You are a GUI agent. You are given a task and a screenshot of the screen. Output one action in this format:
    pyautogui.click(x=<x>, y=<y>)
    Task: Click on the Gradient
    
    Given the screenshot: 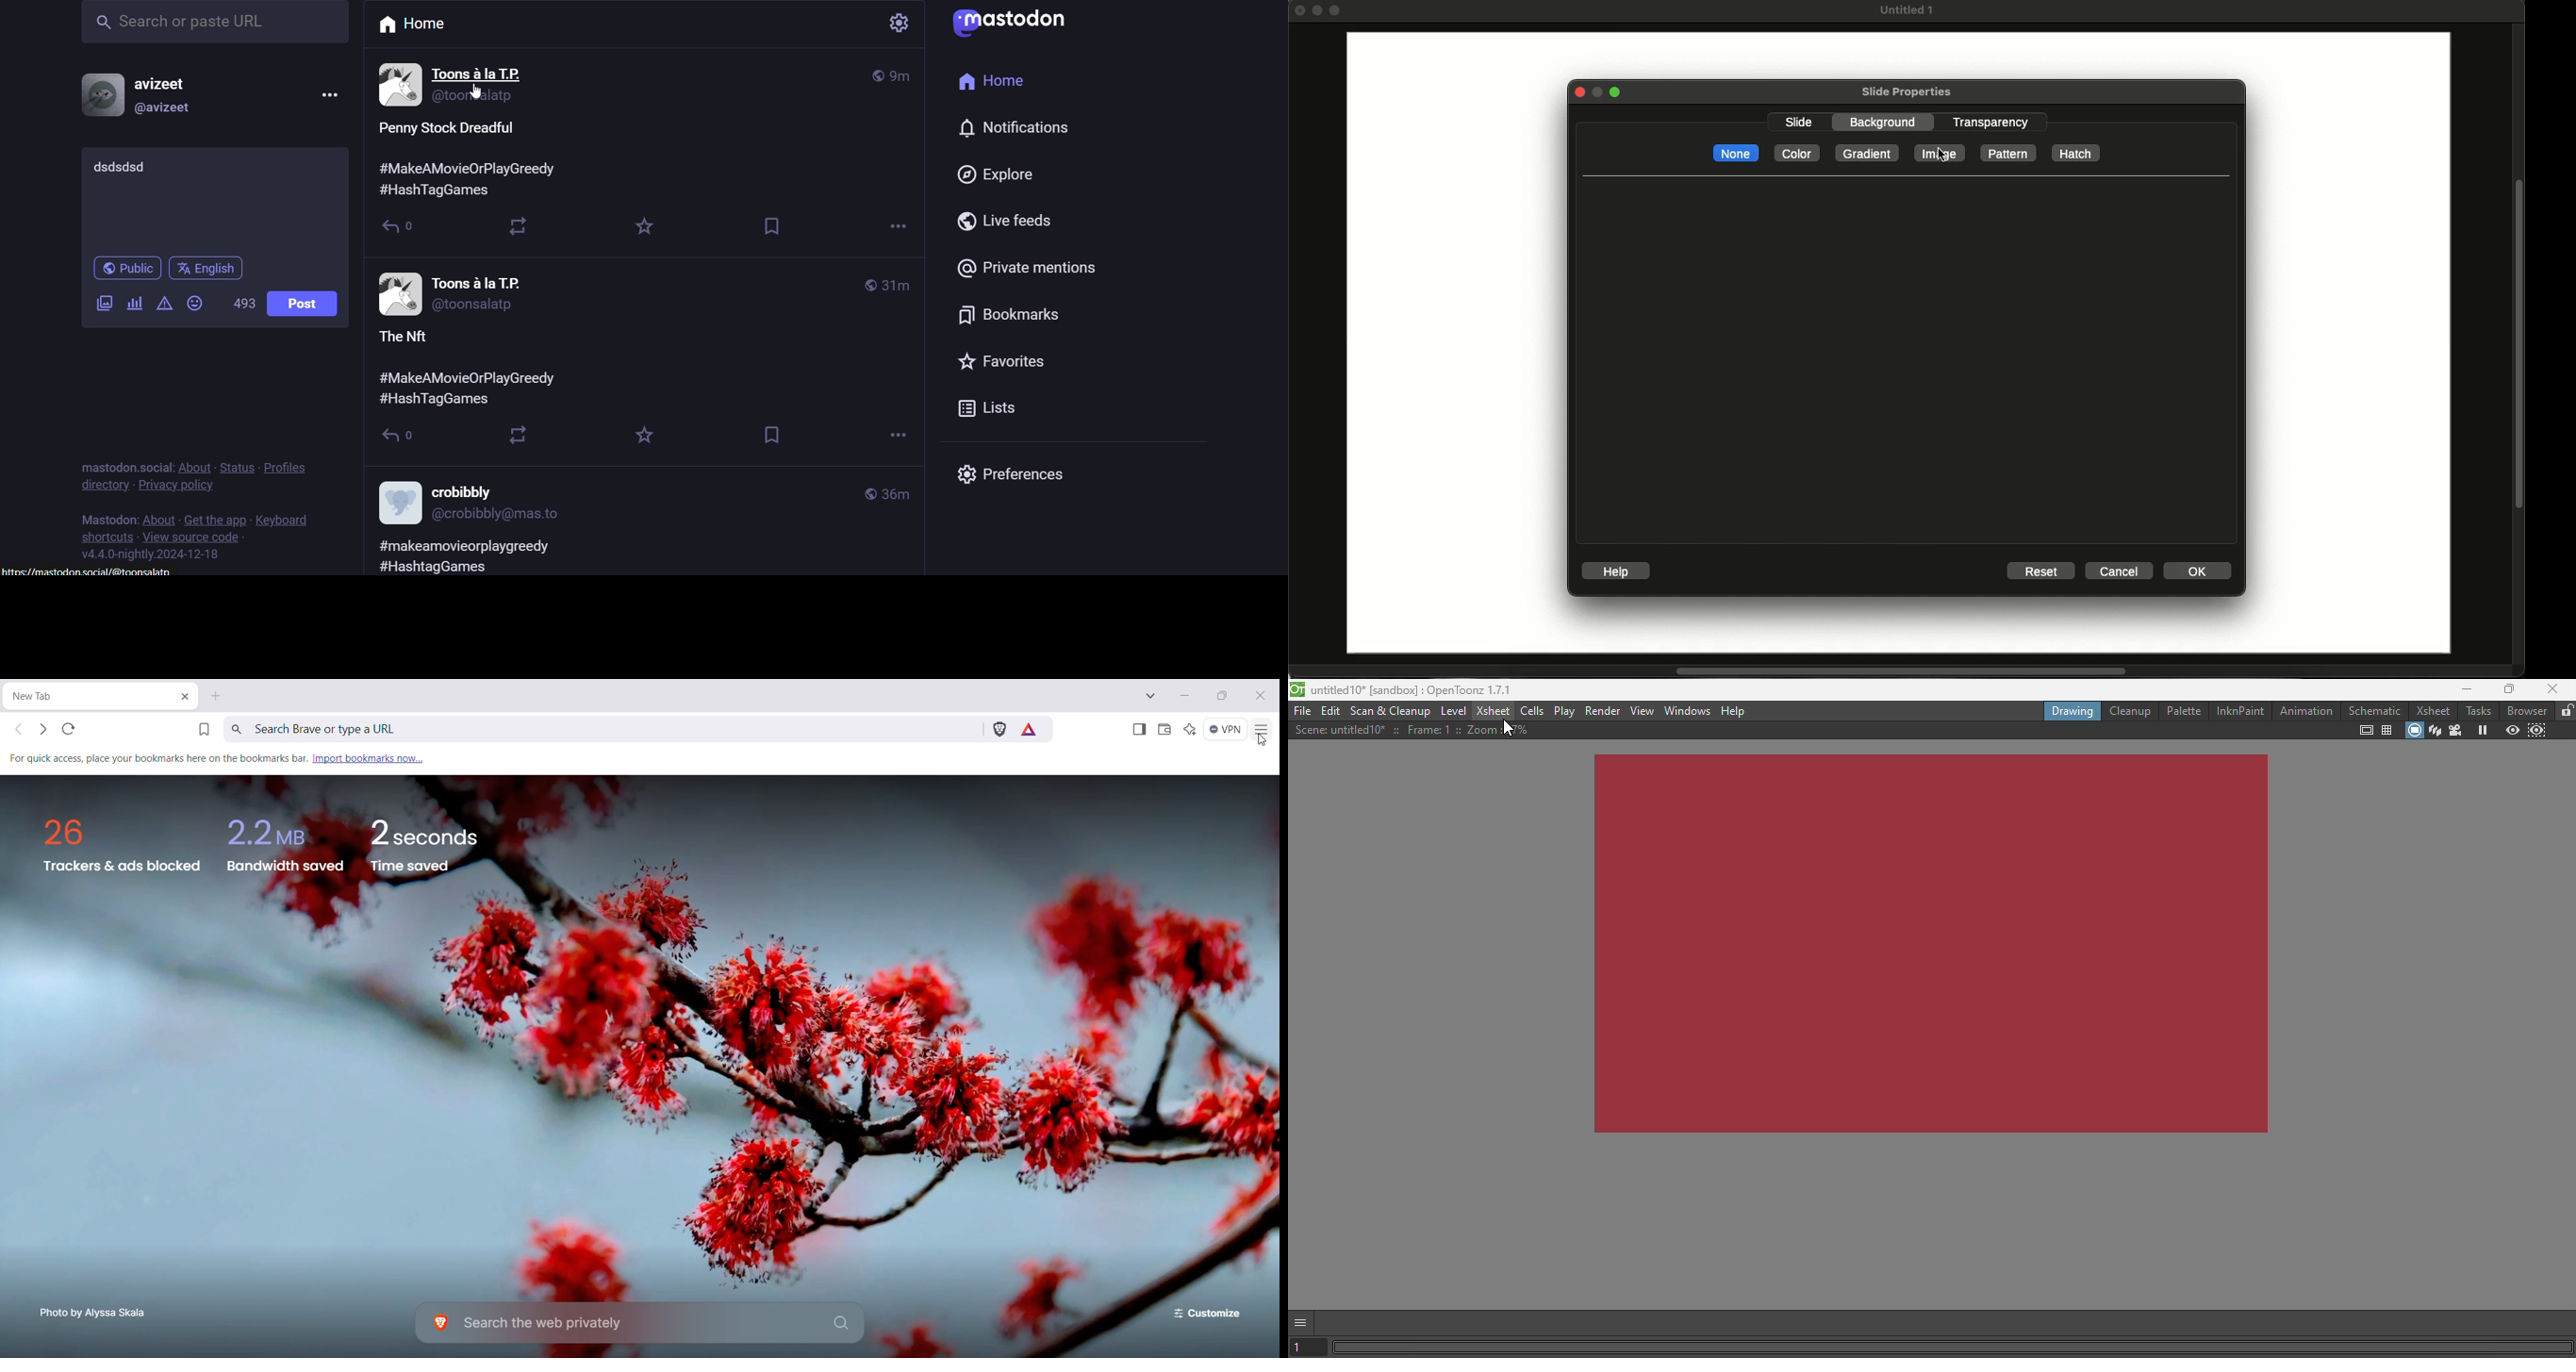 What is the action you would take?
    pyautogui.click(x=1868, y=153)
    